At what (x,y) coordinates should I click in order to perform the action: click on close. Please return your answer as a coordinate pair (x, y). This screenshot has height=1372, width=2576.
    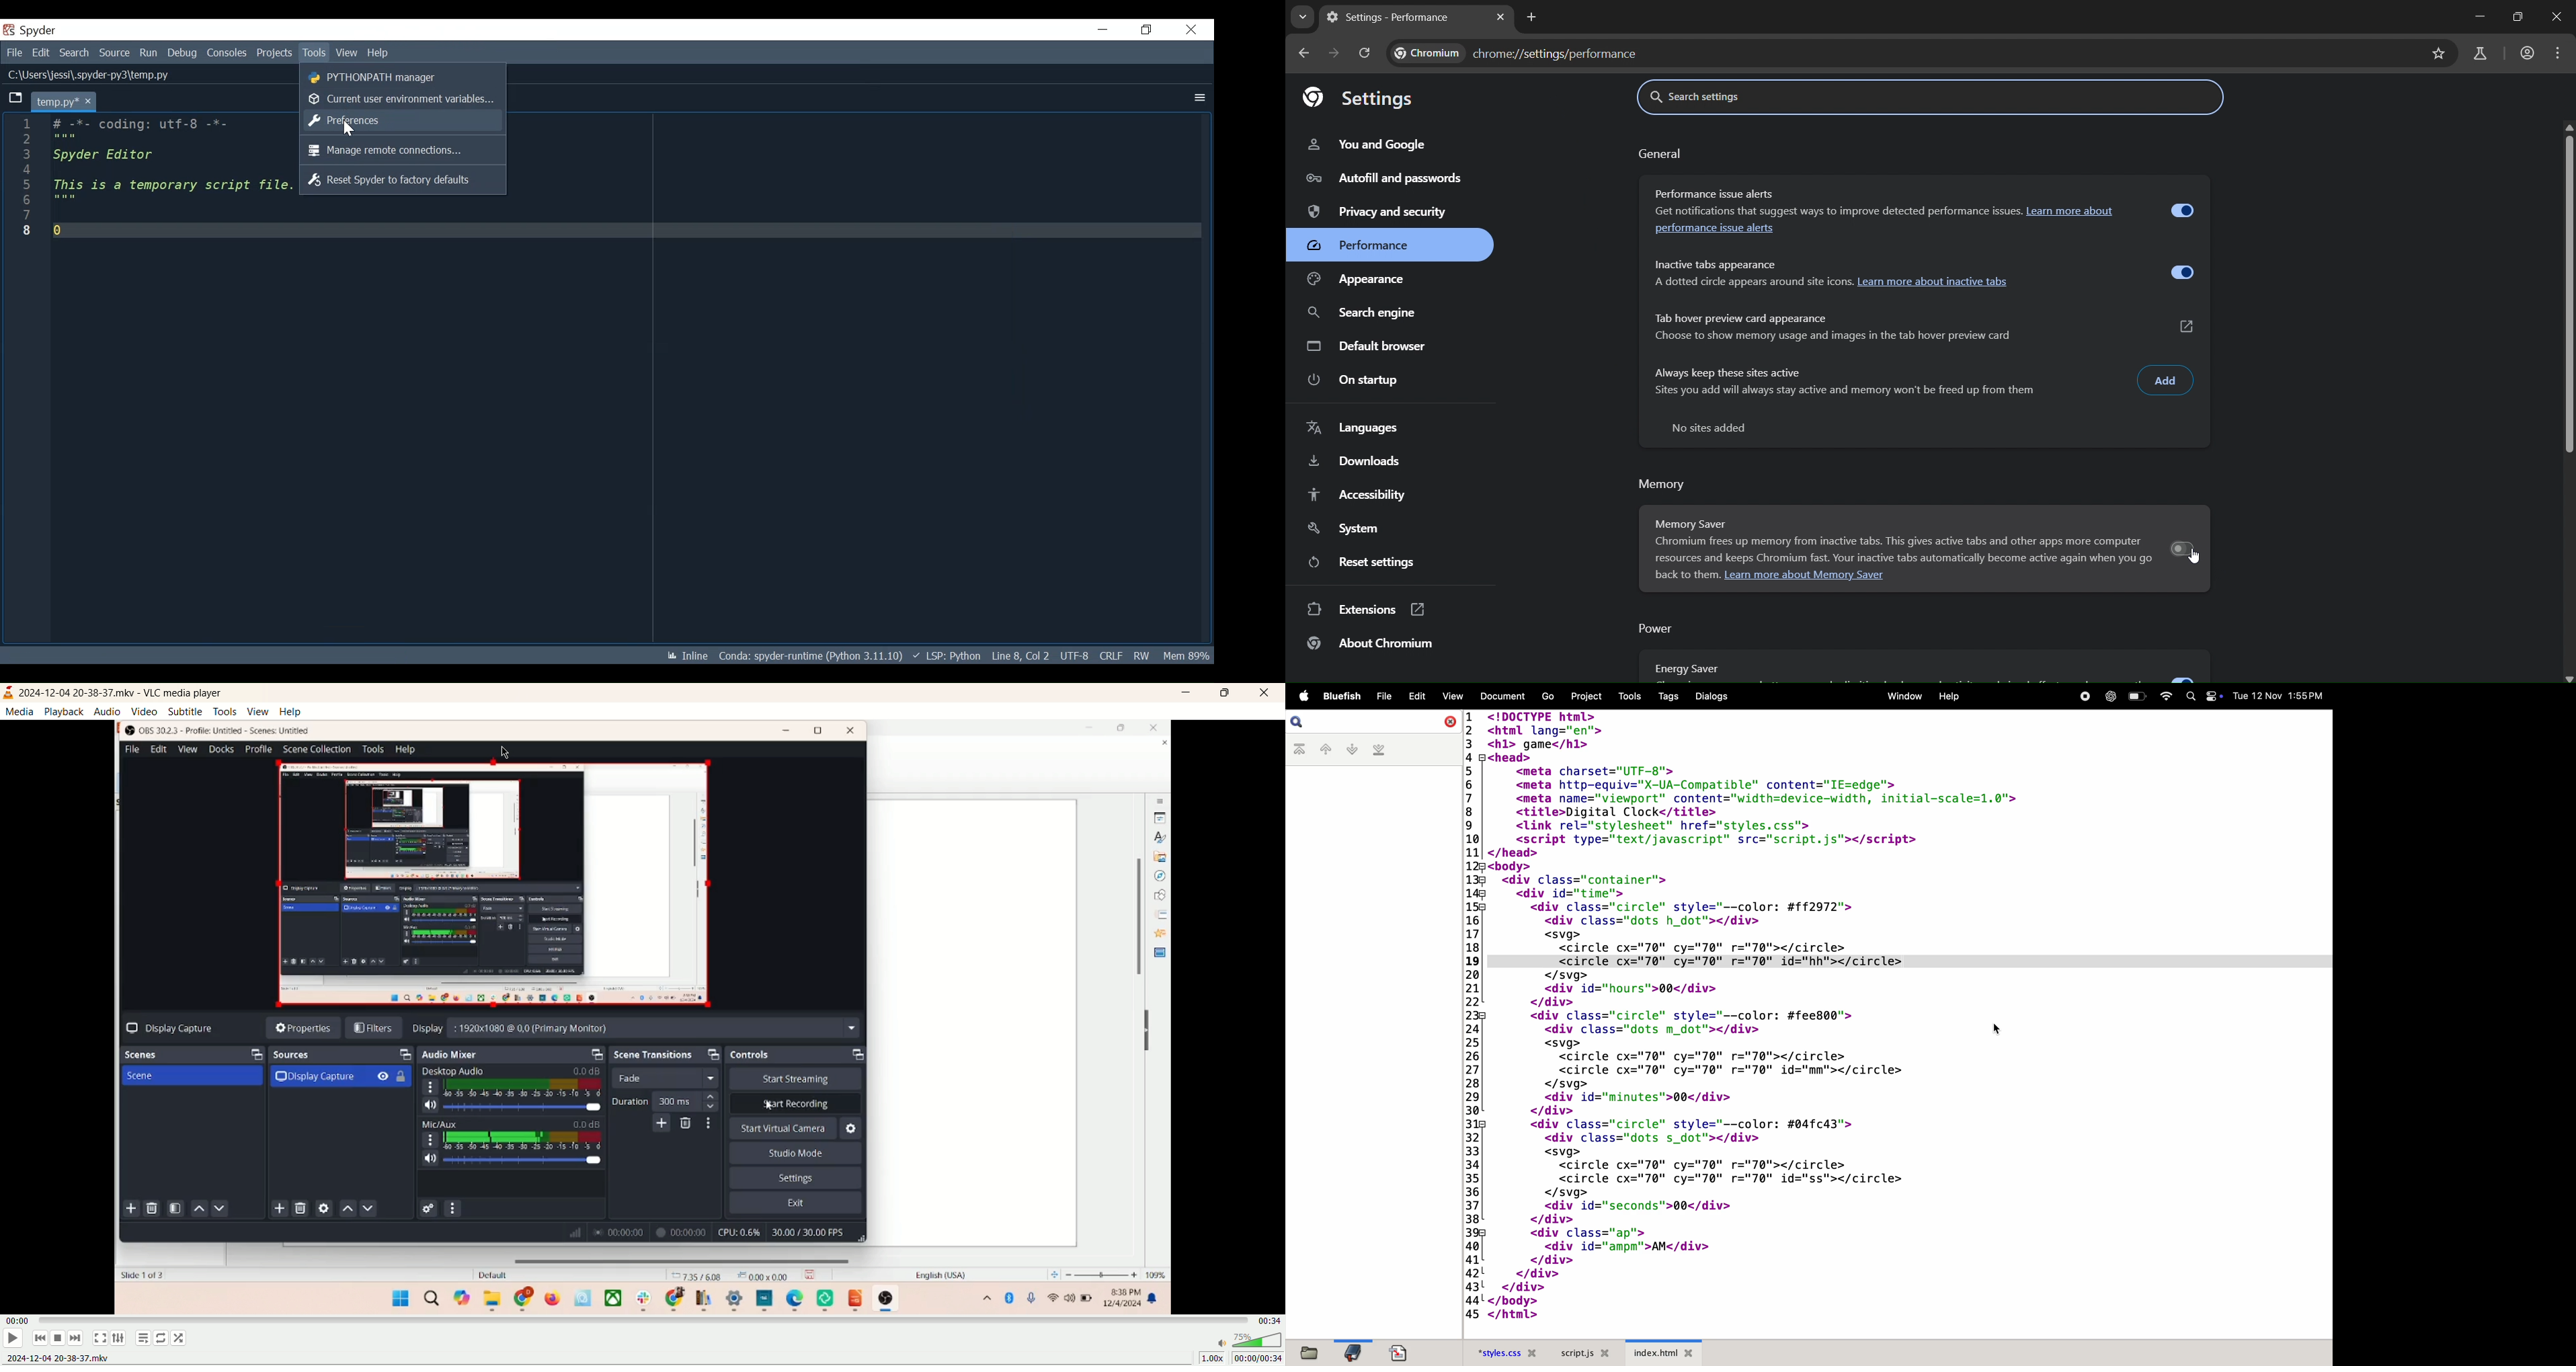
    Looking at the image, I should click on (1267, 692).